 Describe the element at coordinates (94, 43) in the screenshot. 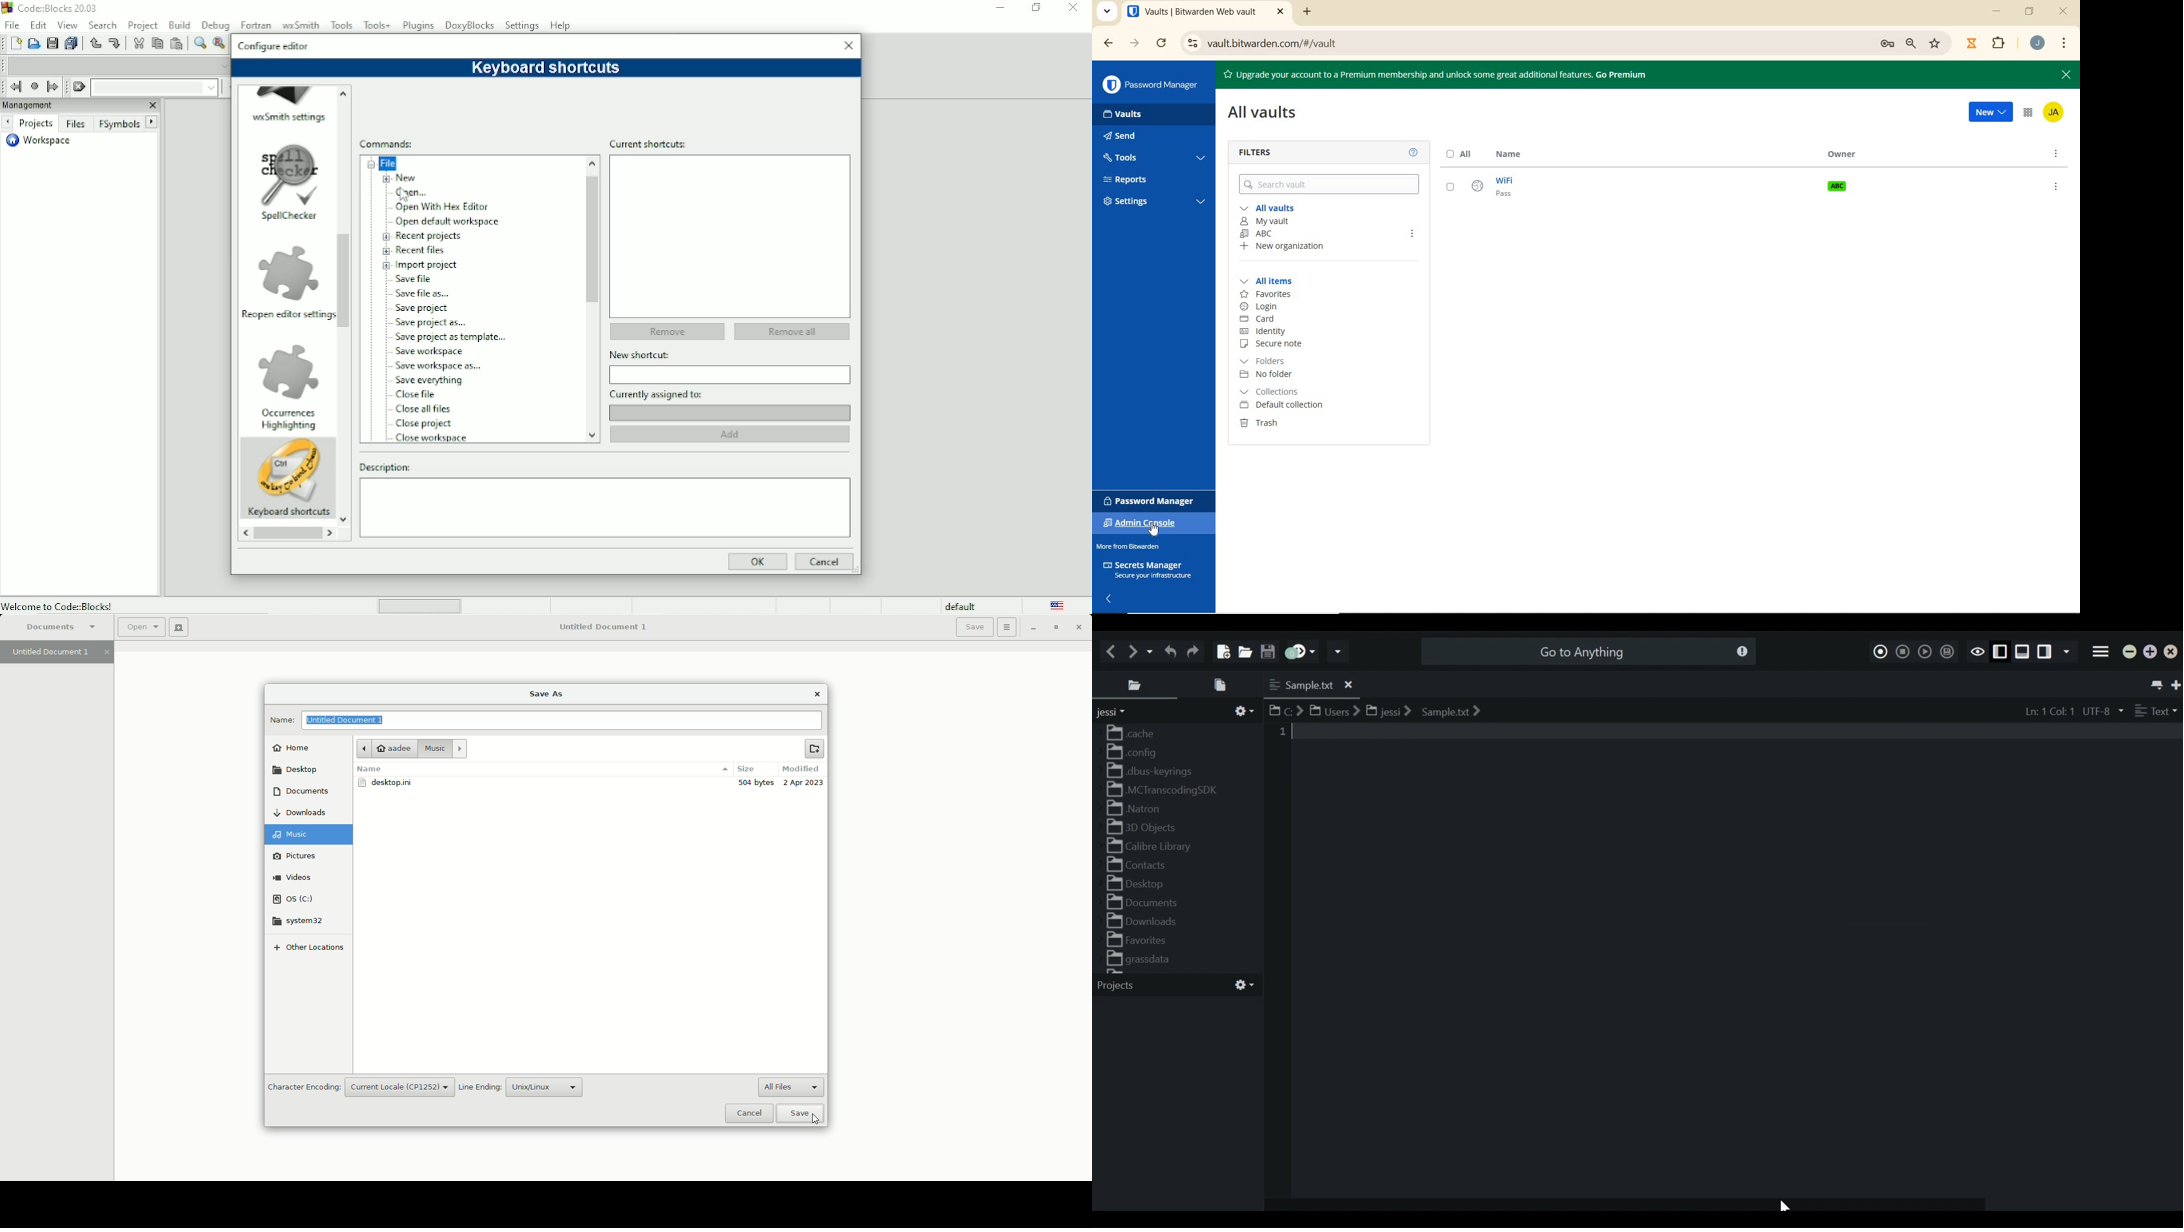

I see `Undo` at that location.